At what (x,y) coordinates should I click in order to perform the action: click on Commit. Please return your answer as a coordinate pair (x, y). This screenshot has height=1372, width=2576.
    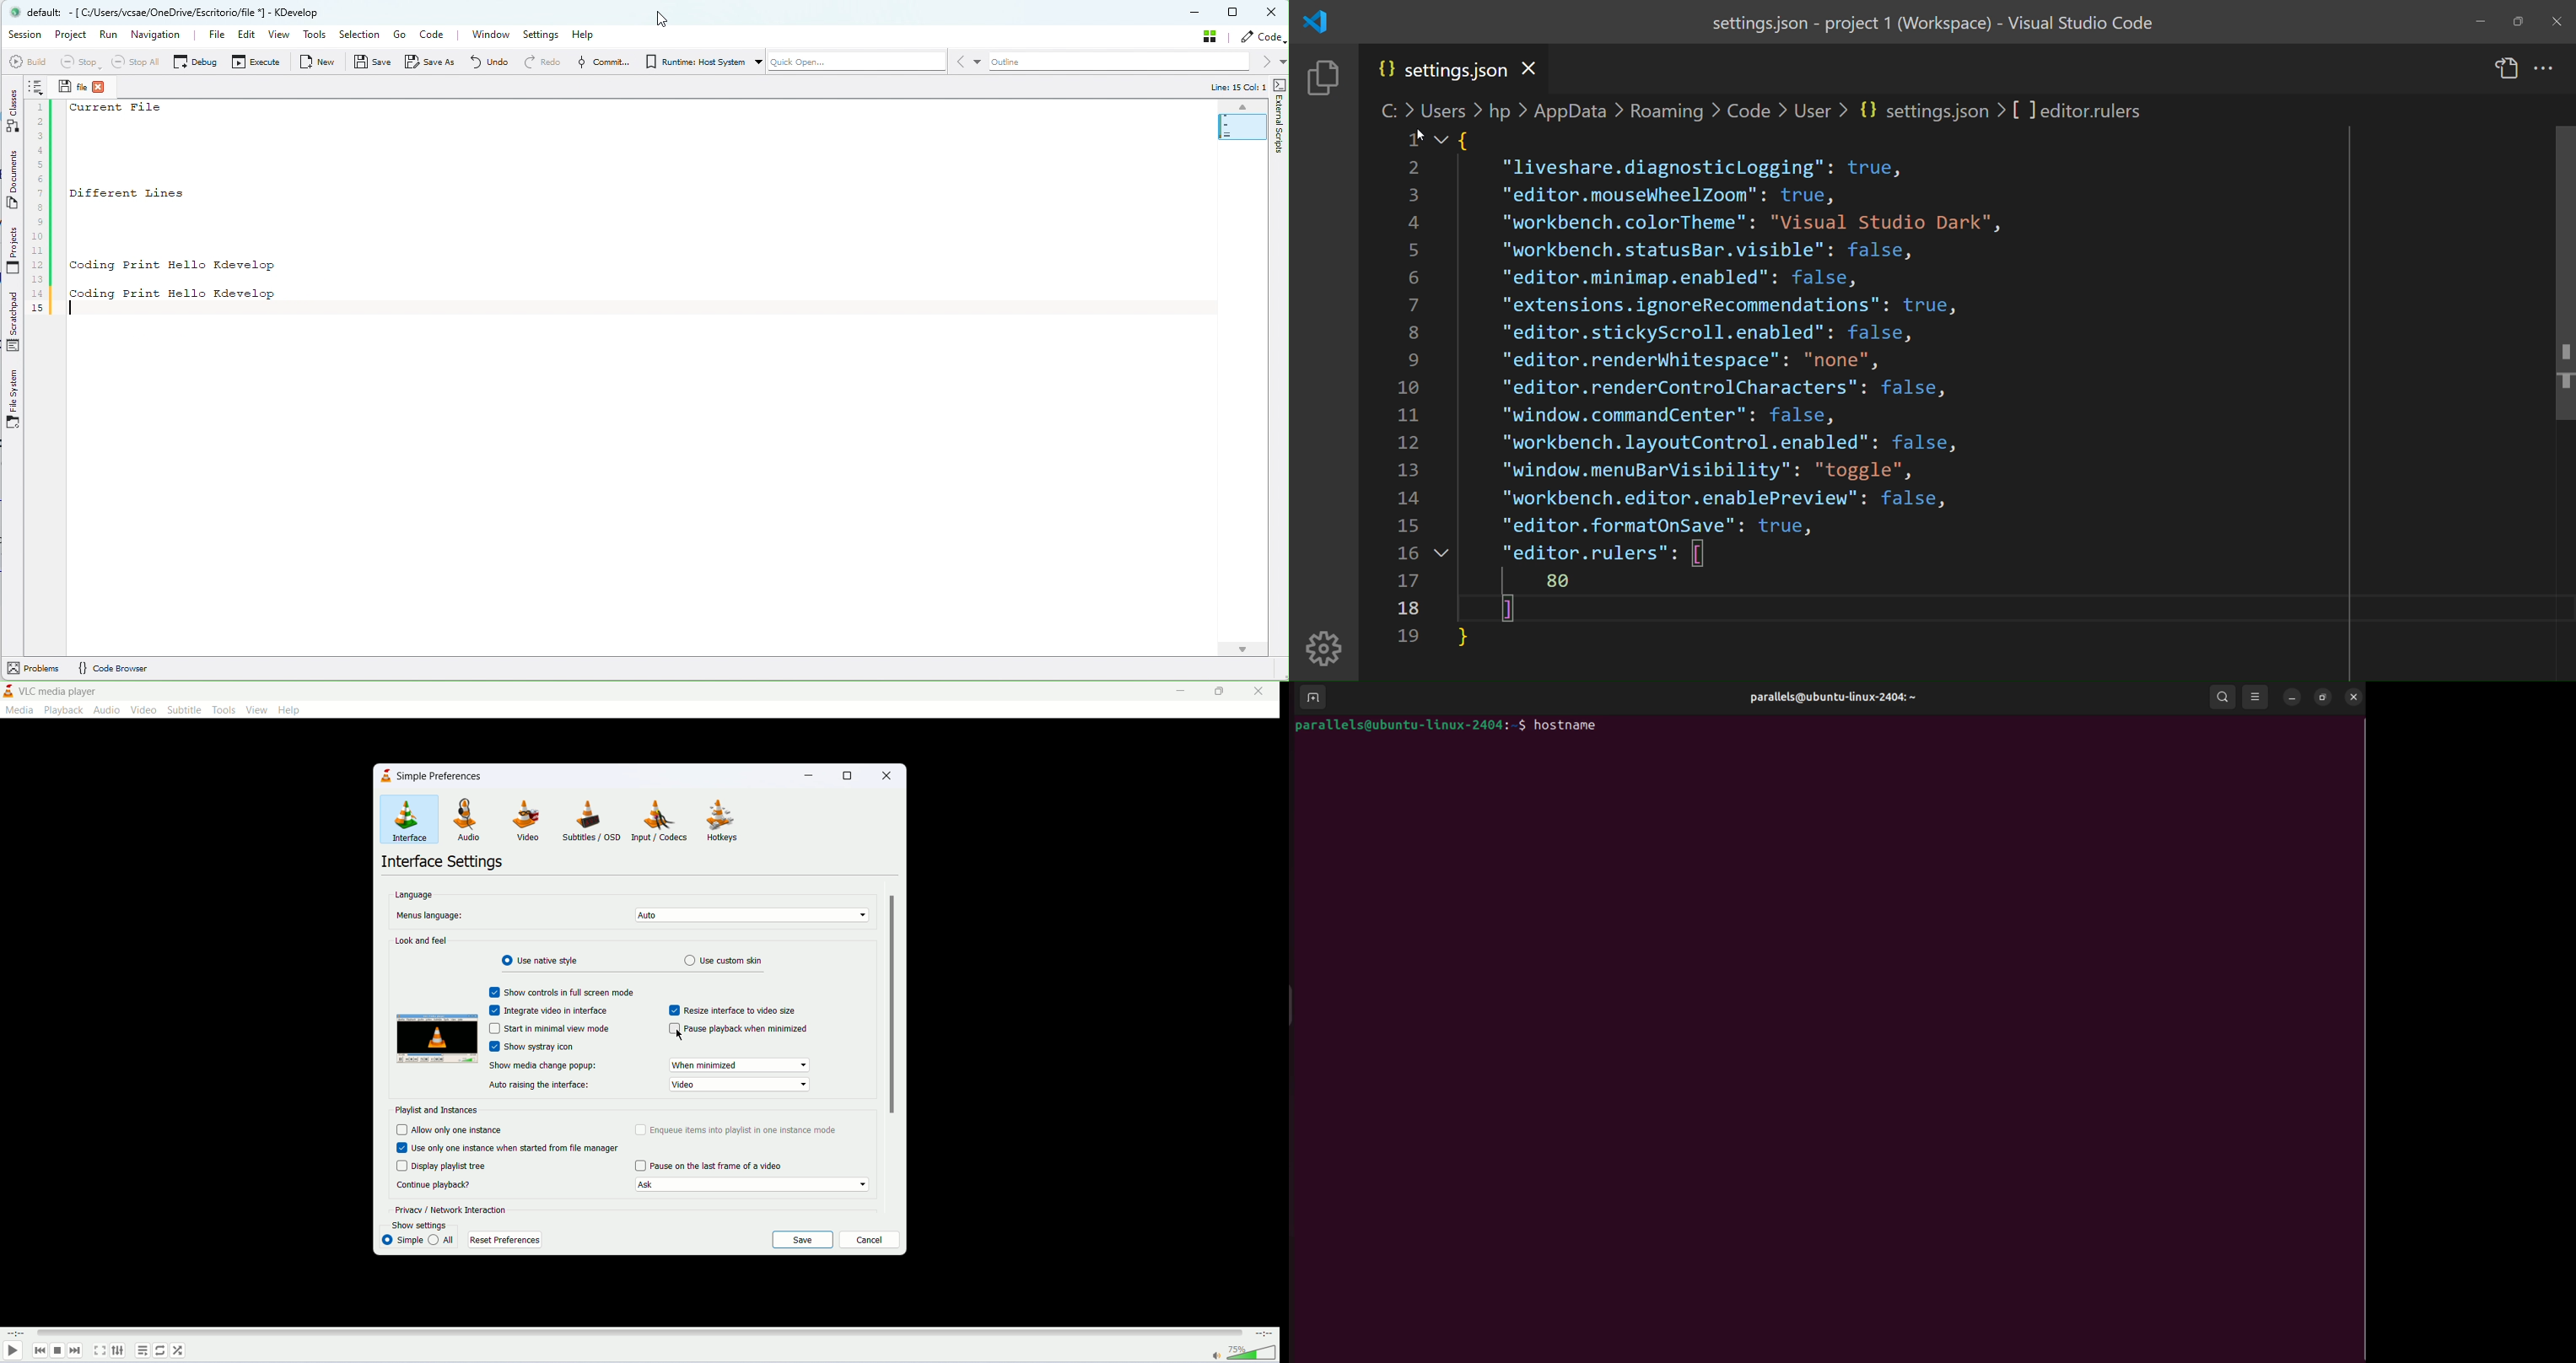
    Looking at the image, I should click on (601, 62).